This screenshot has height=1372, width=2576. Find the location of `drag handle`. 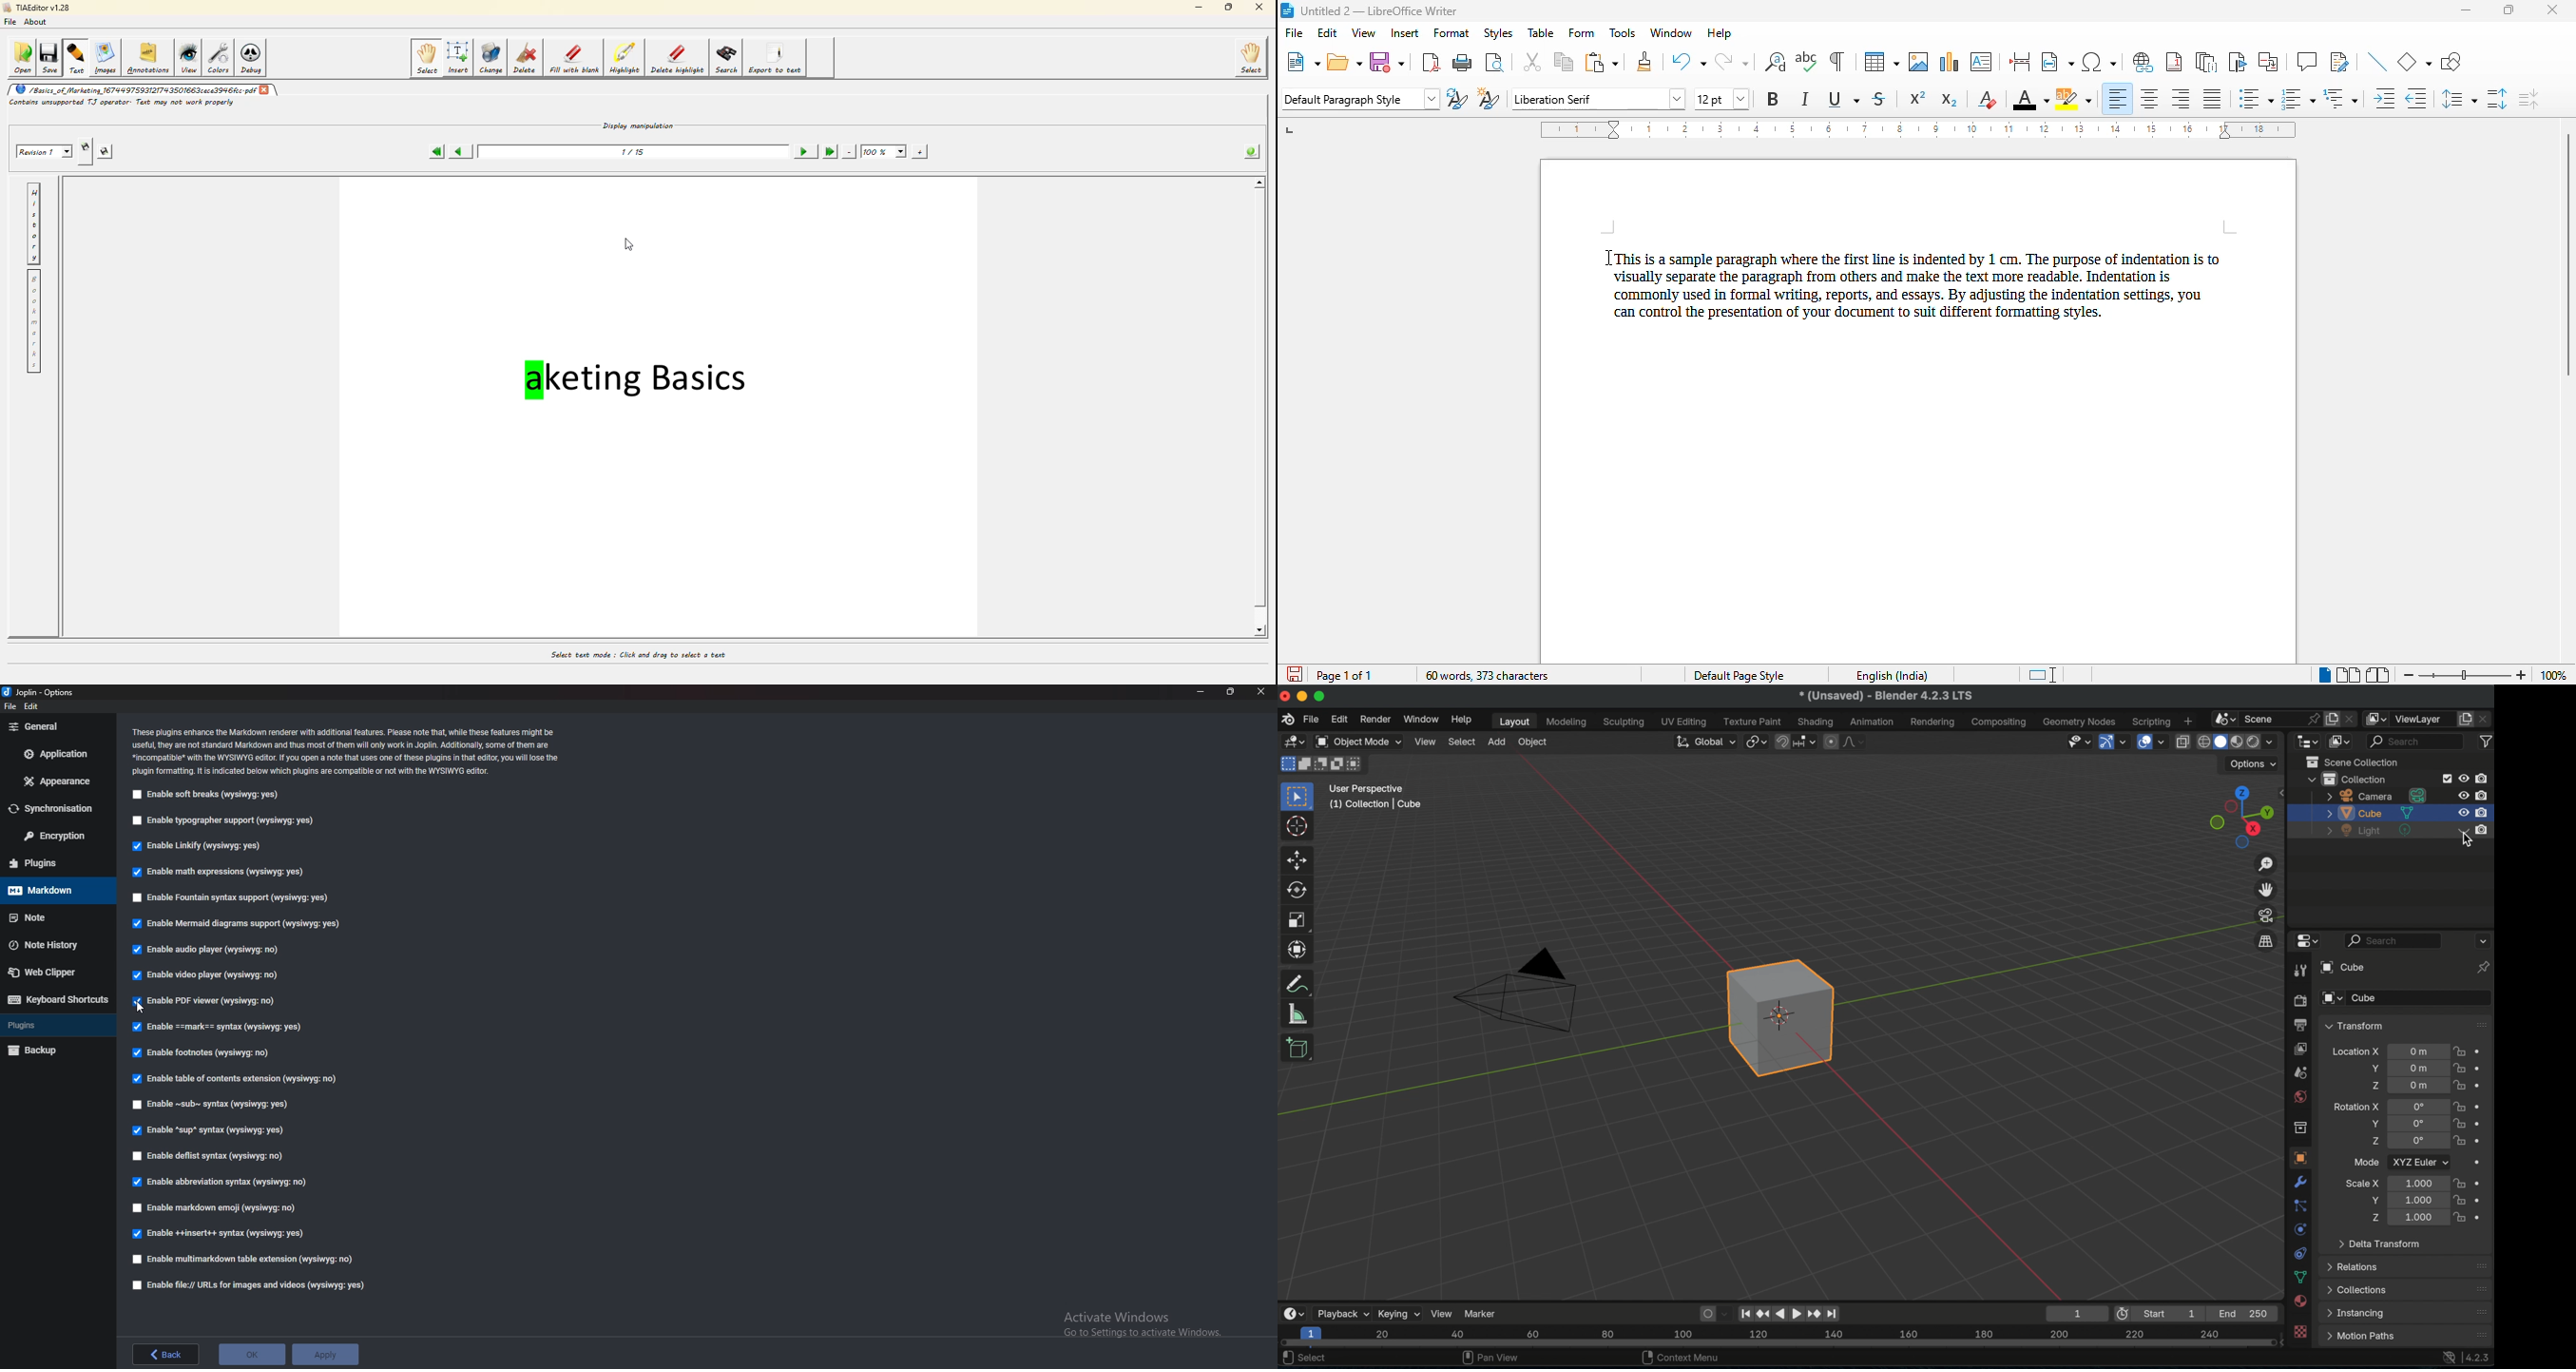

drag handle is located at coordinates (2480, 1334).